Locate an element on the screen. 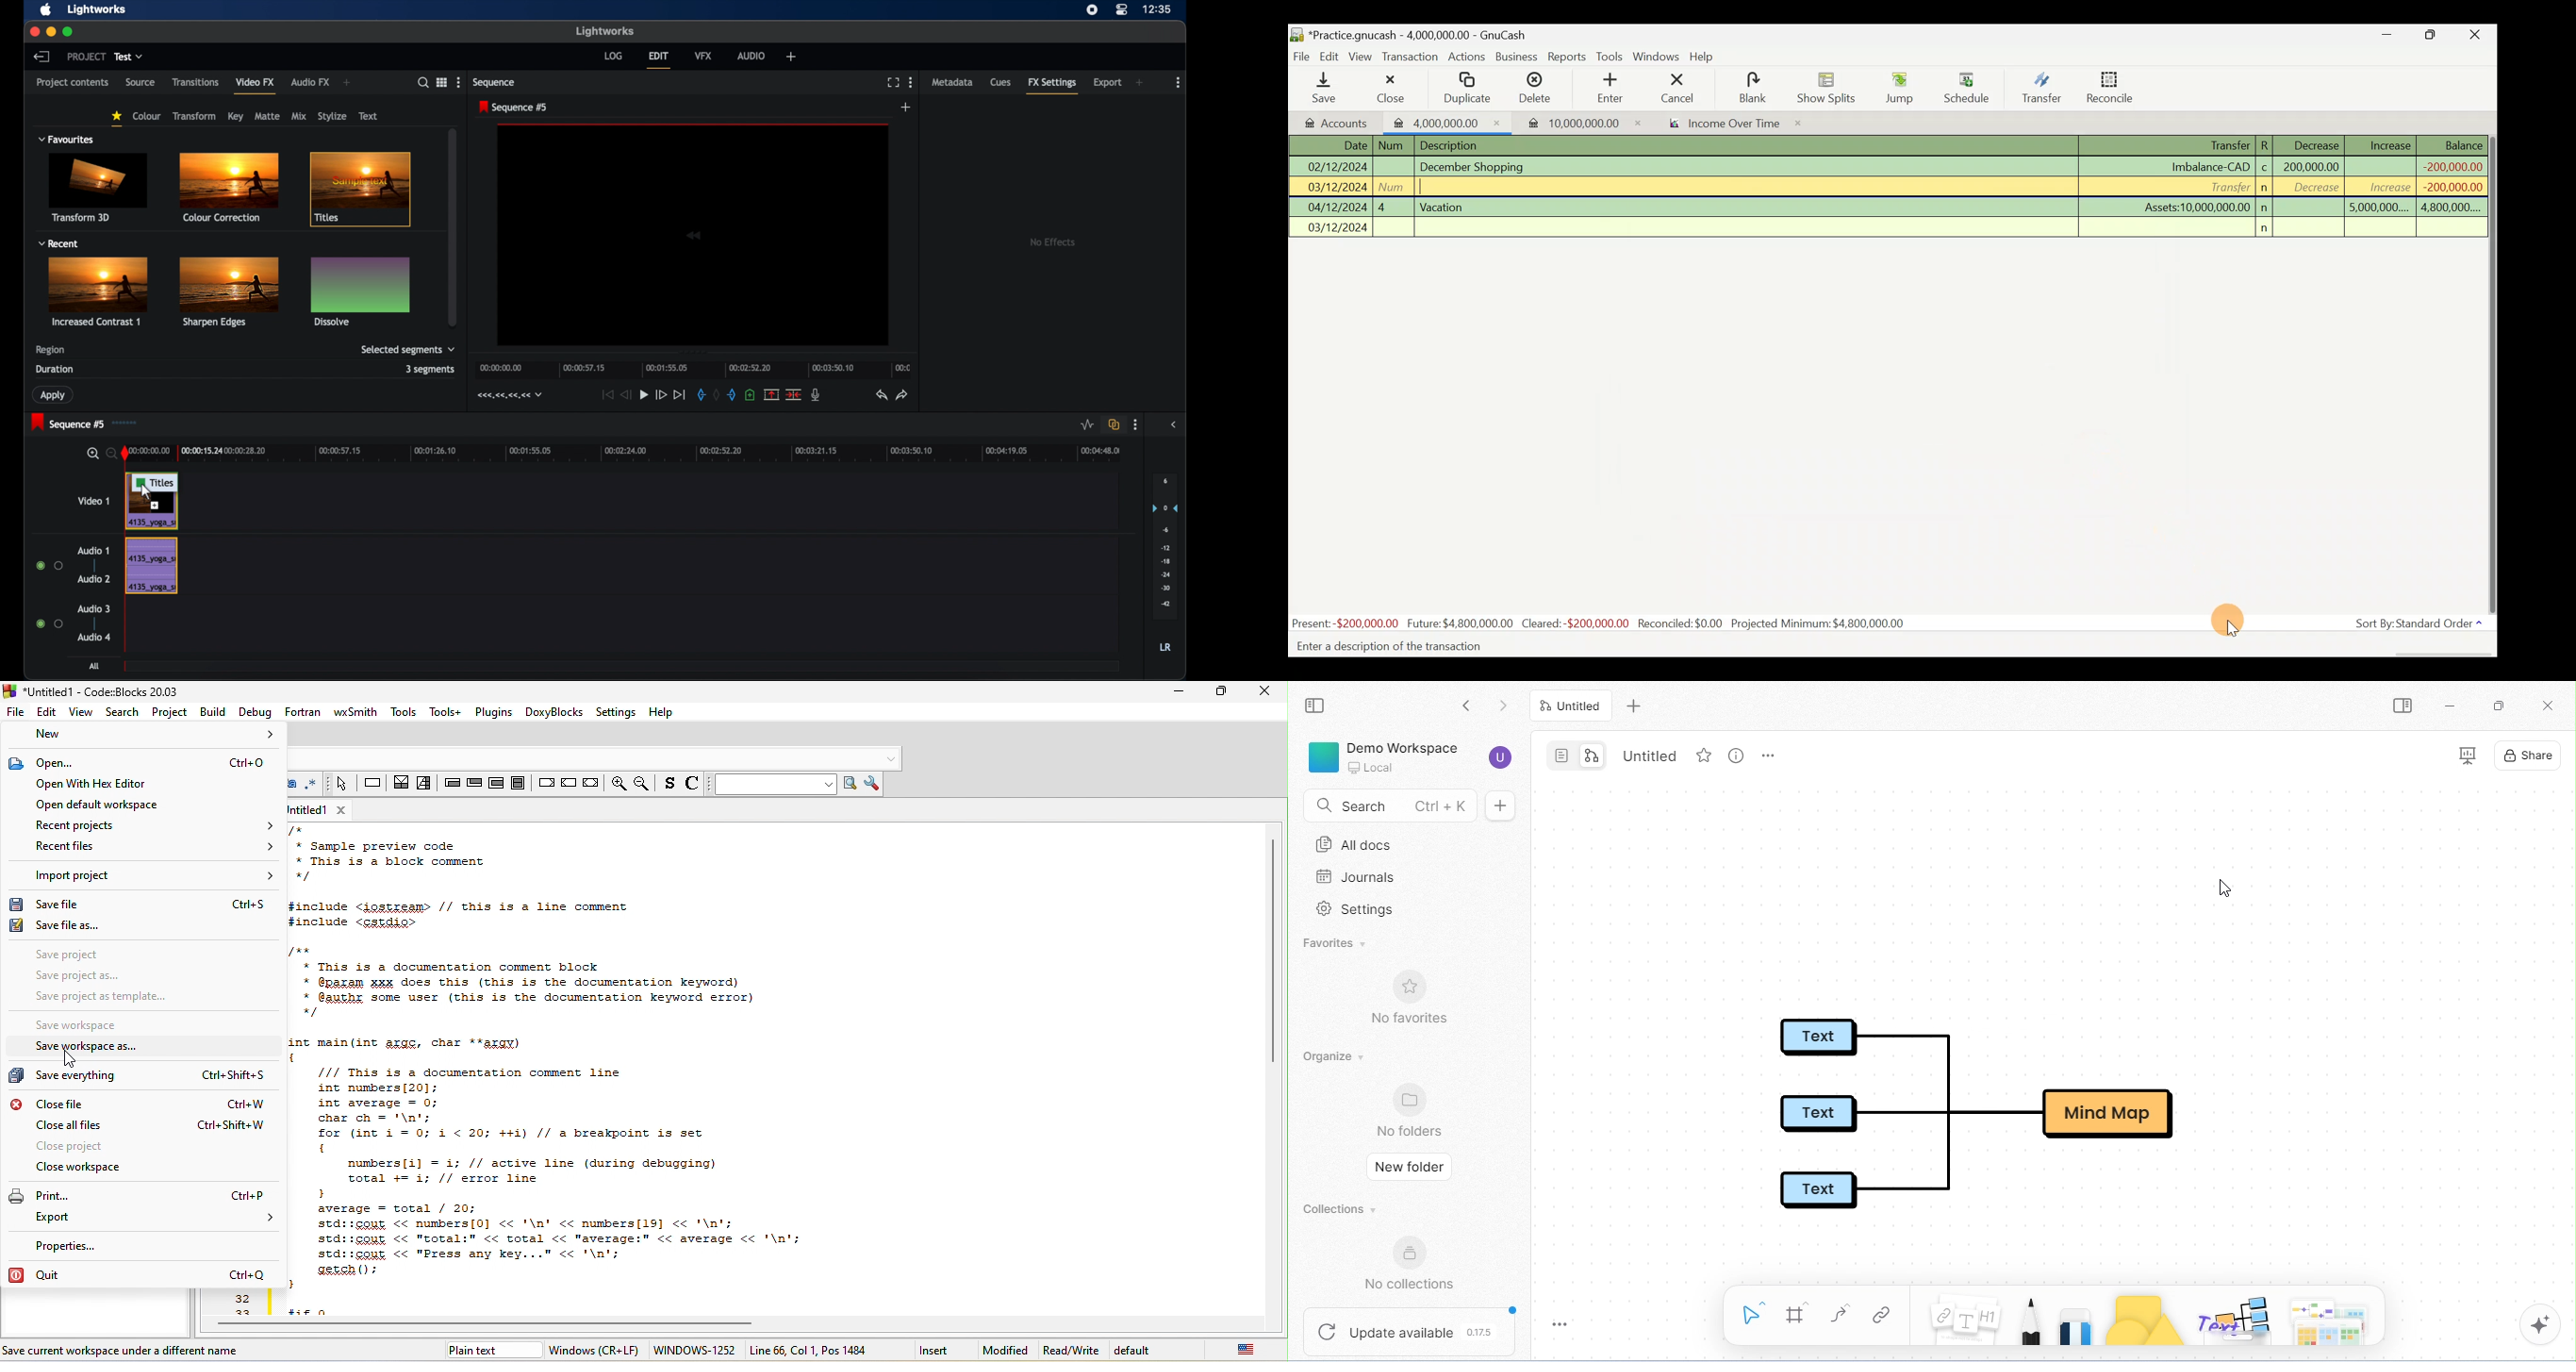  all docs is located at coordinates (1360, 842).